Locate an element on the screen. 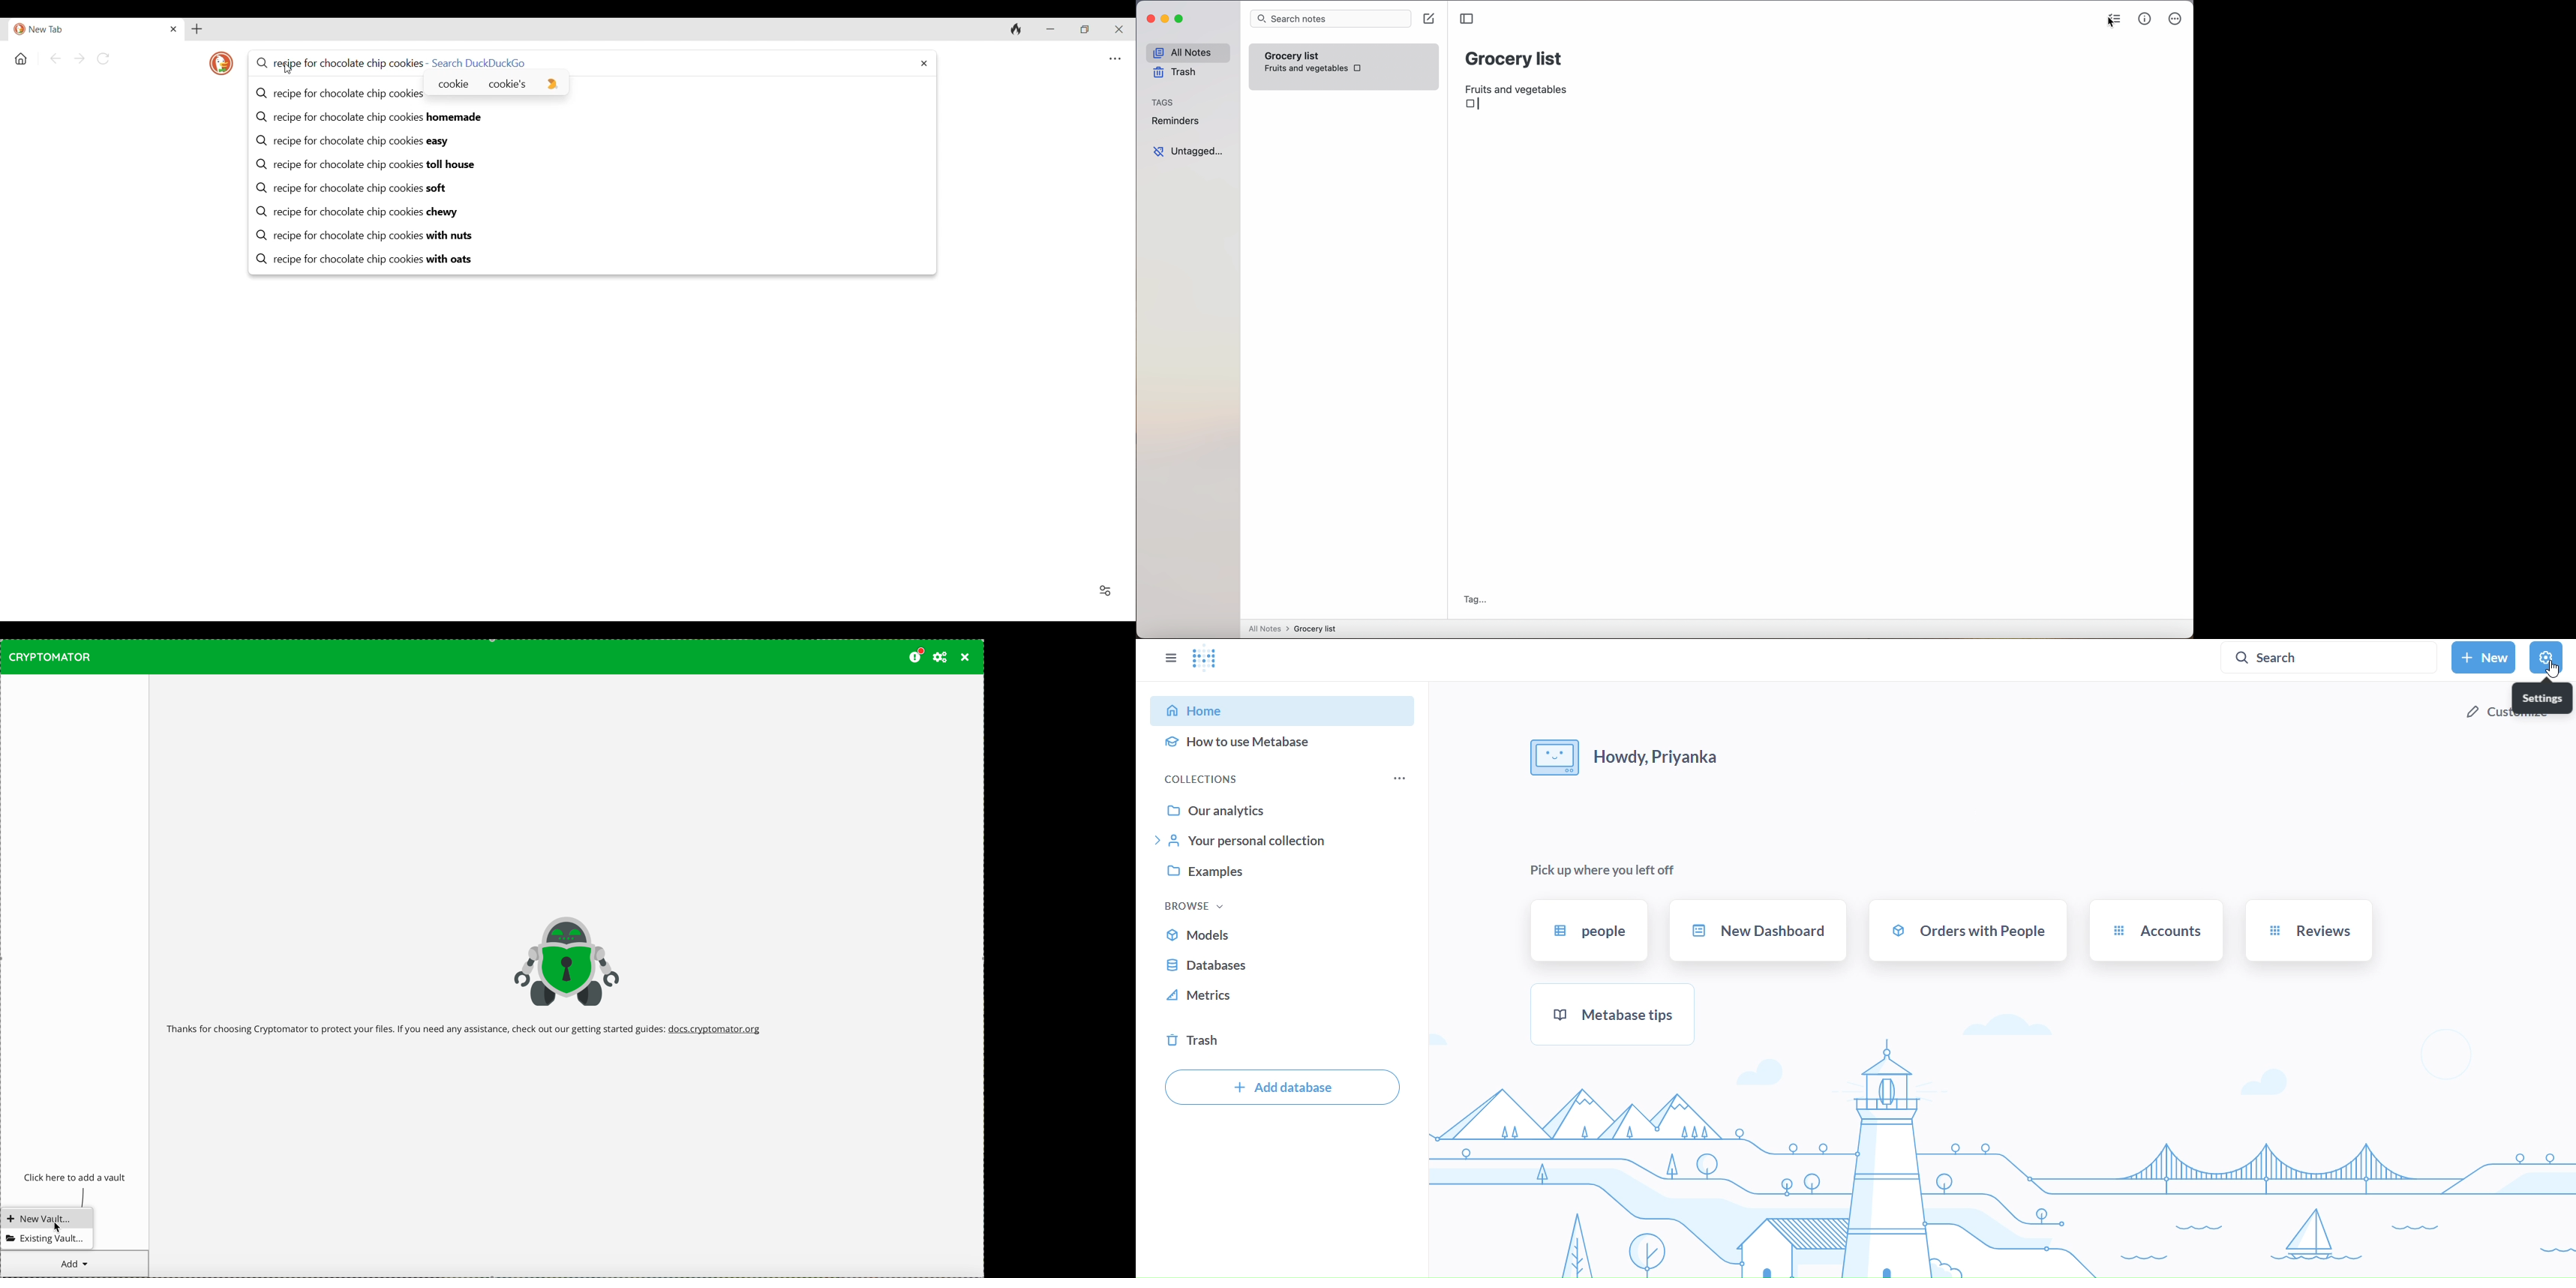 This screenshot has height=1288, width=2576. trash is located at coordinates (1173, 74).